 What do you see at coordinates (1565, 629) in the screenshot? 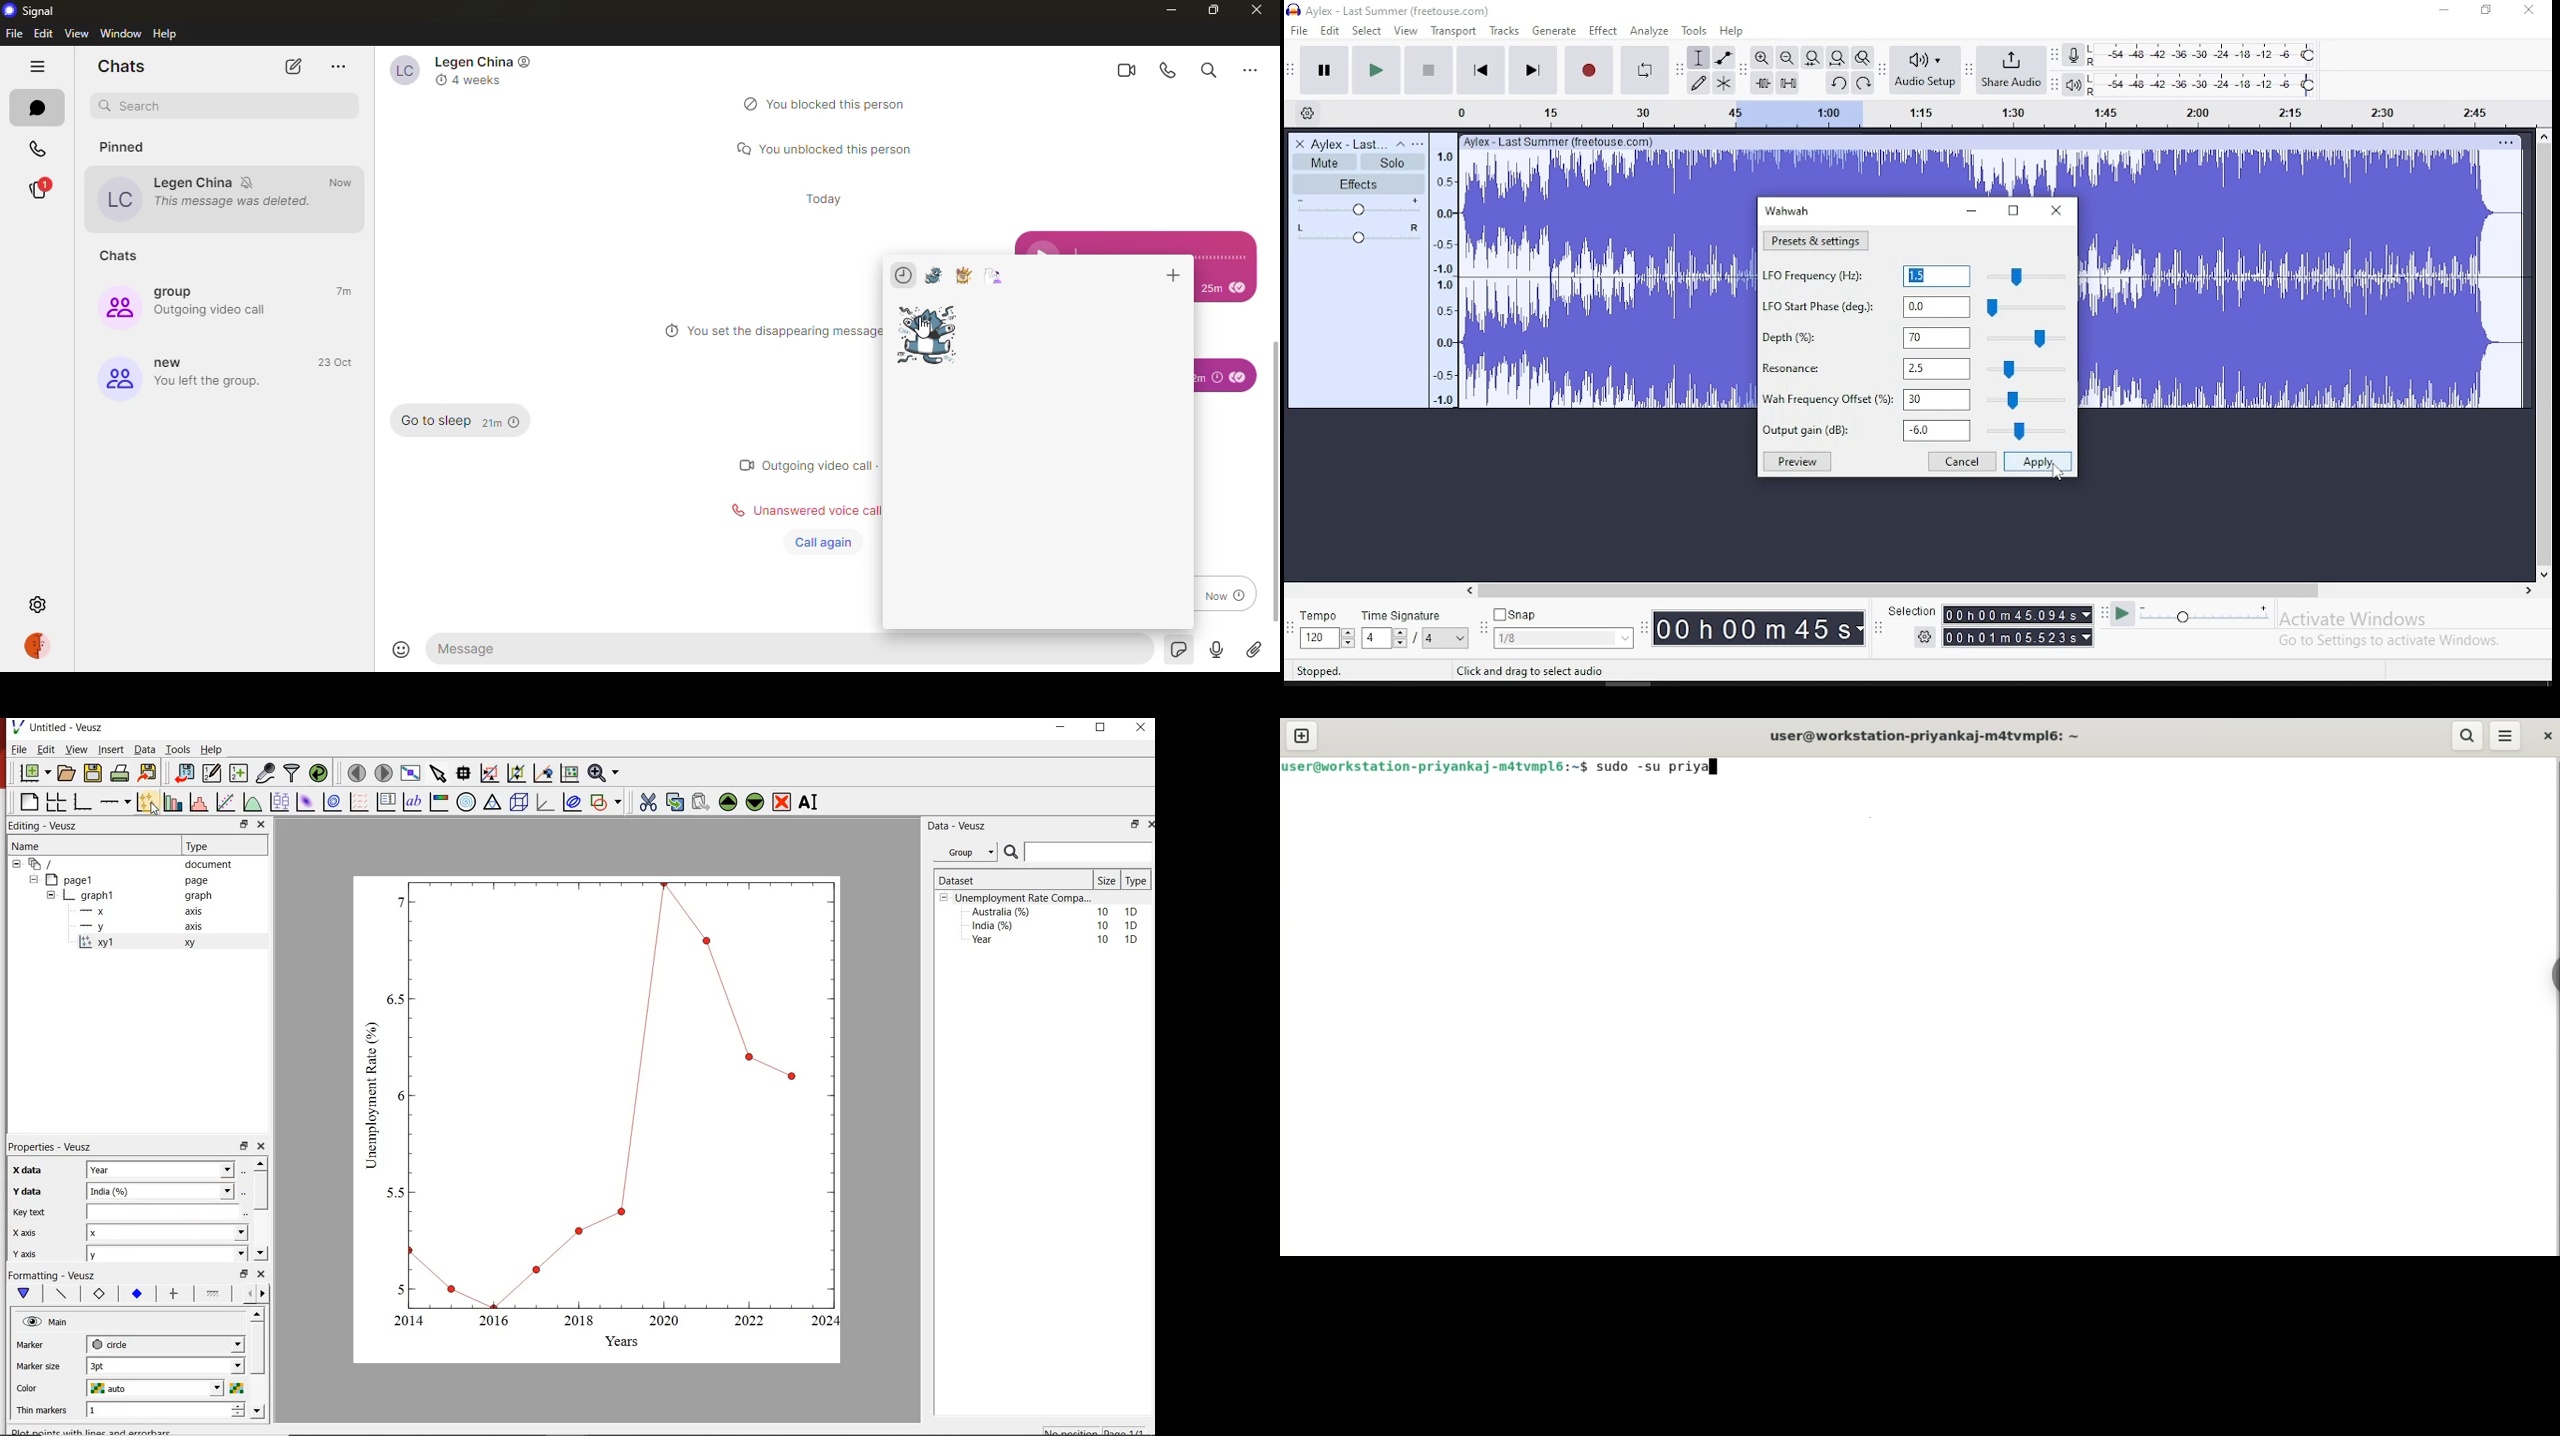
I see `snap` at bounding box center [1565, 629].